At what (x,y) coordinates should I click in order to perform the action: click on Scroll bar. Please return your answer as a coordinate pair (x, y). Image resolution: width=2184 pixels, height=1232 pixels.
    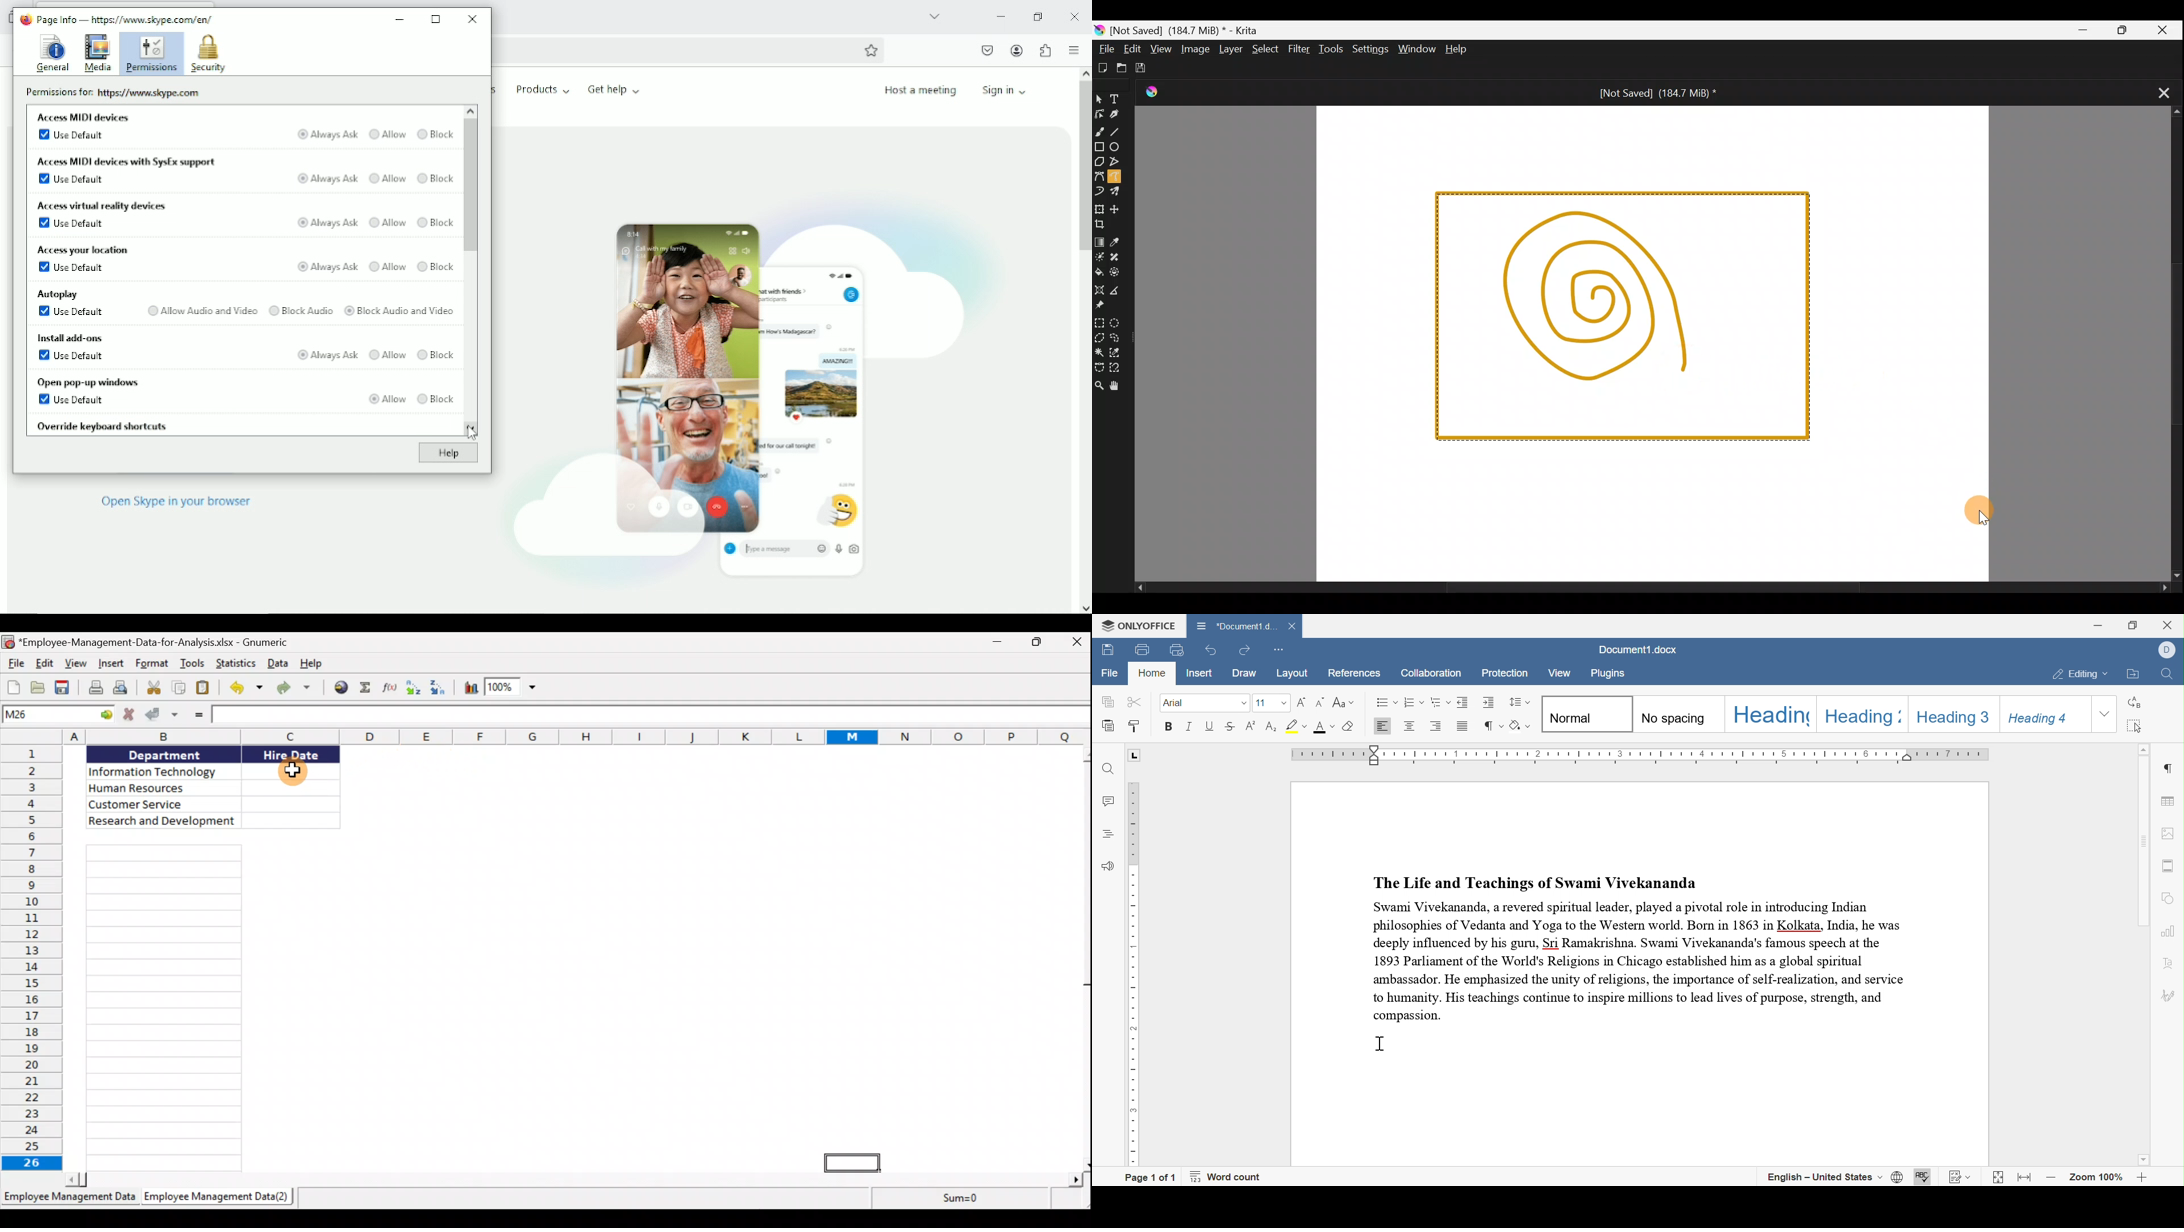
    Looking at the image, I should click on (1084, 958).